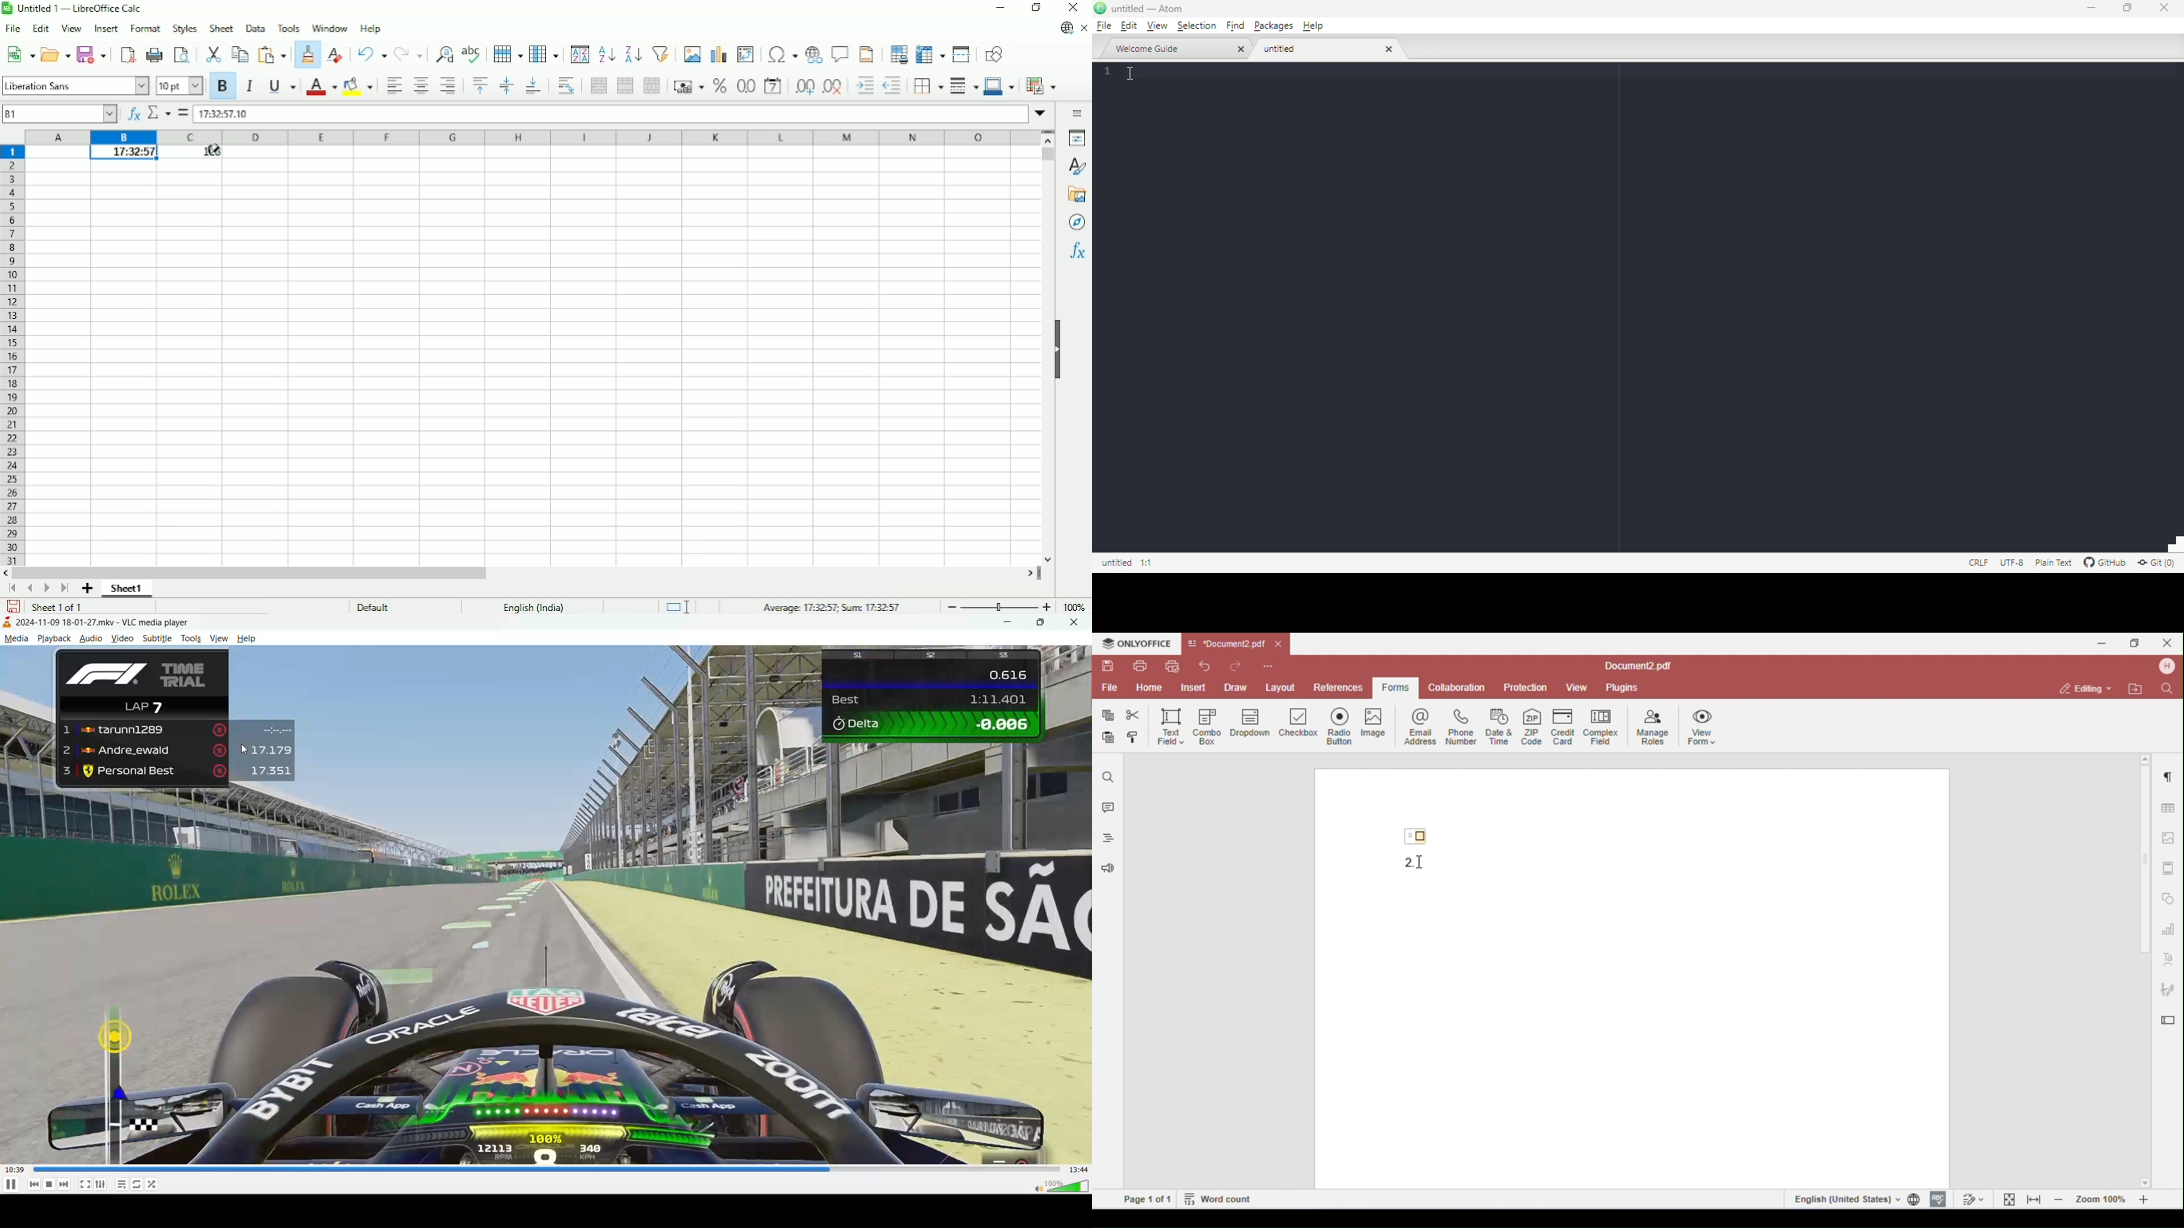  Describe the element at coordinates (253, 574) in the screenshot. I see `Horizontal scrollbar` at that location.